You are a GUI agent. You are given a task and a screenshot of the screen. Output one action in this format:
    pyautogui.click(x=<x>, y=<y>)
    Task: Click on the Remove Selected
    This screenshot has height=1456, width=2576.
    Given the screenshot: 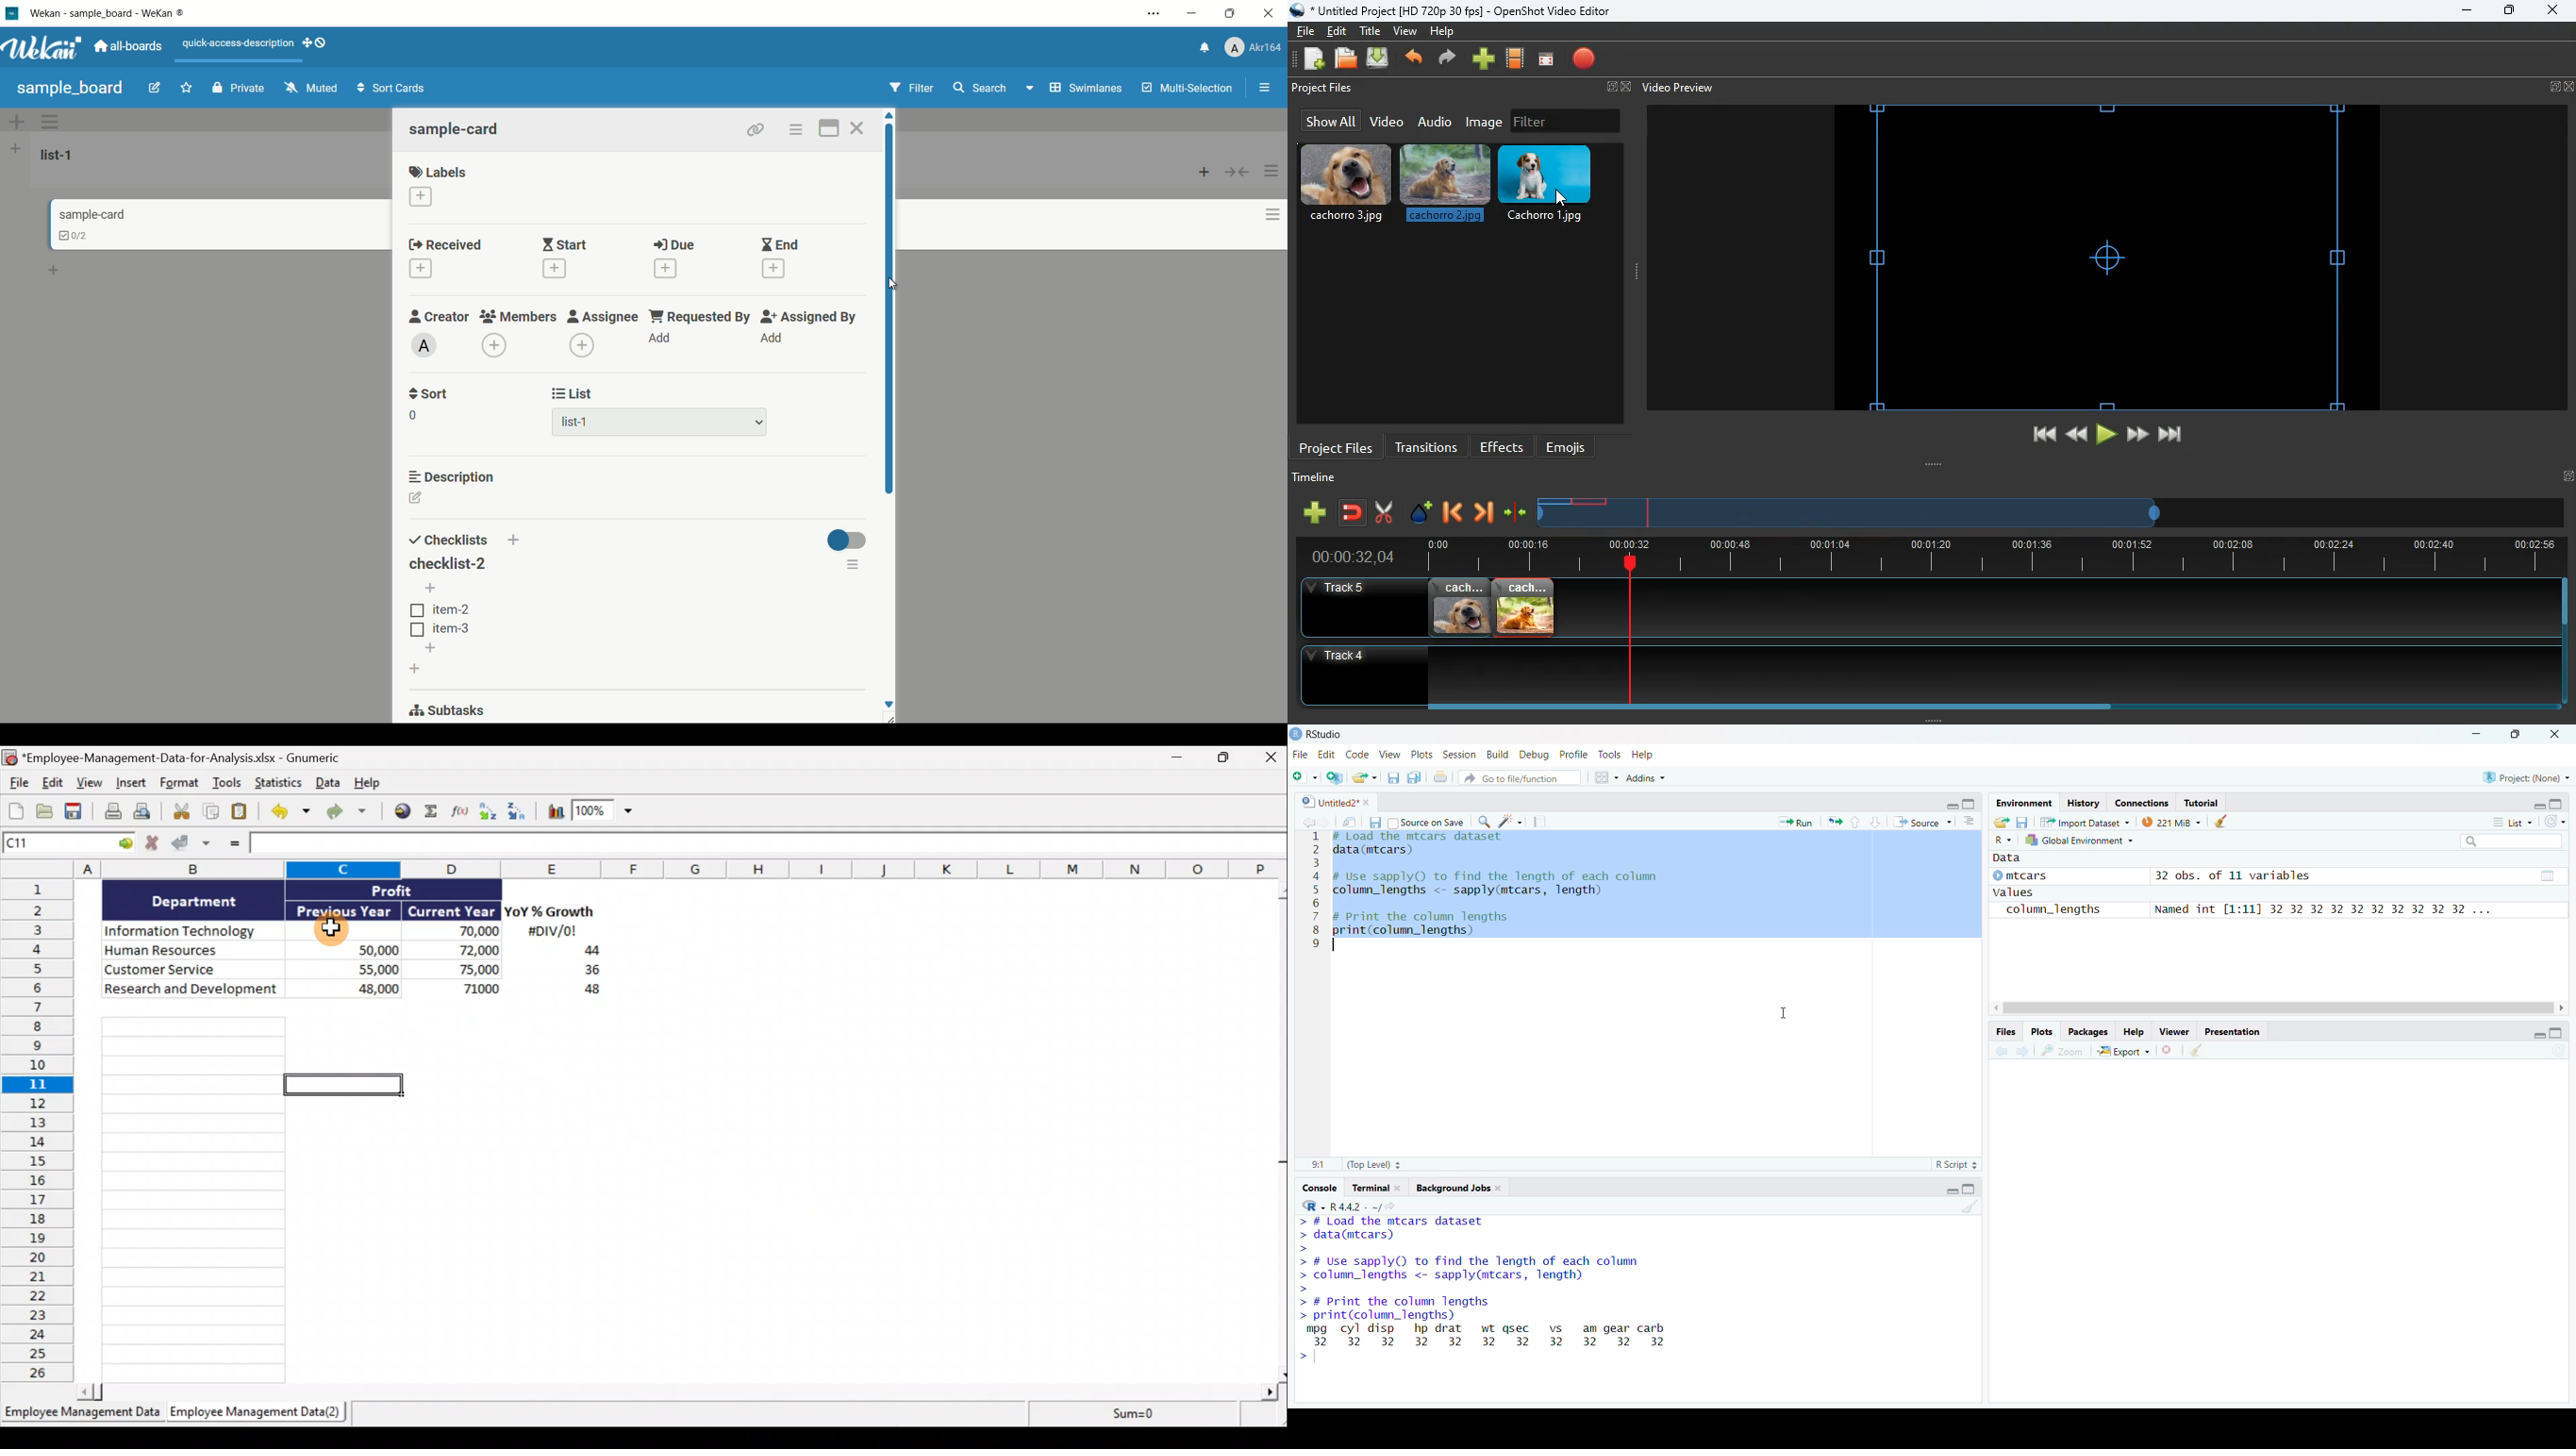 What is the action you would take?
    pyautogui.click(x=2169, y=1050)
    